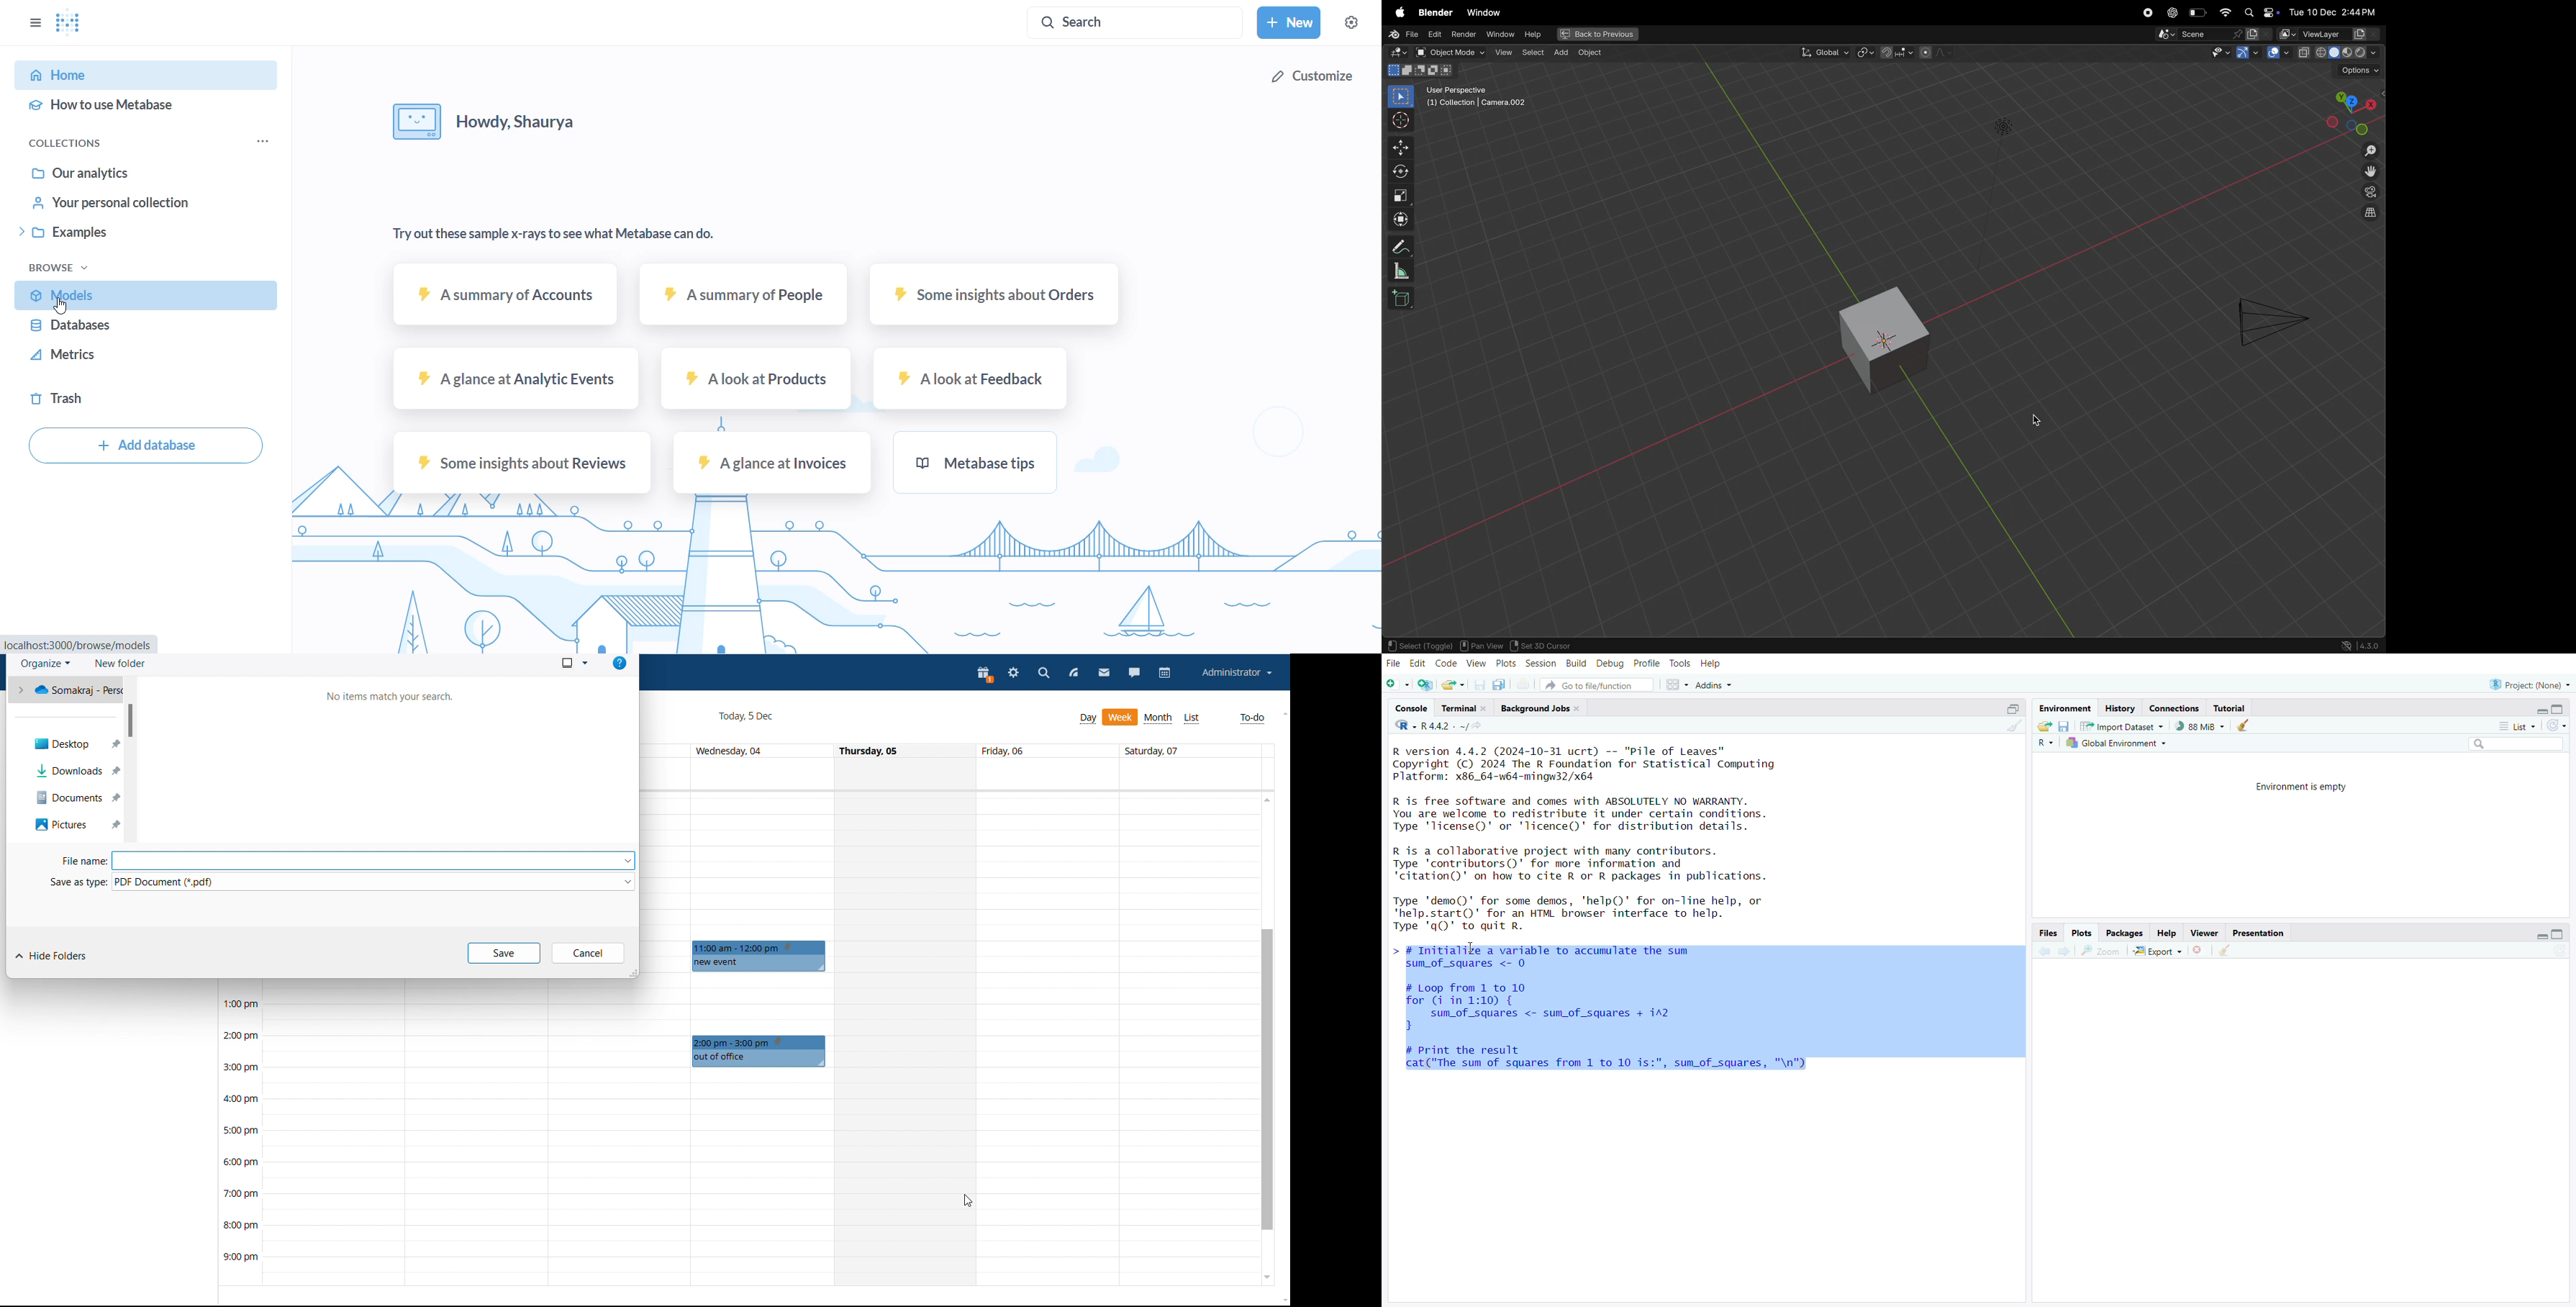  Describe the element at coordinates (342, 861) in the screenshot. I see `file name` at that location.